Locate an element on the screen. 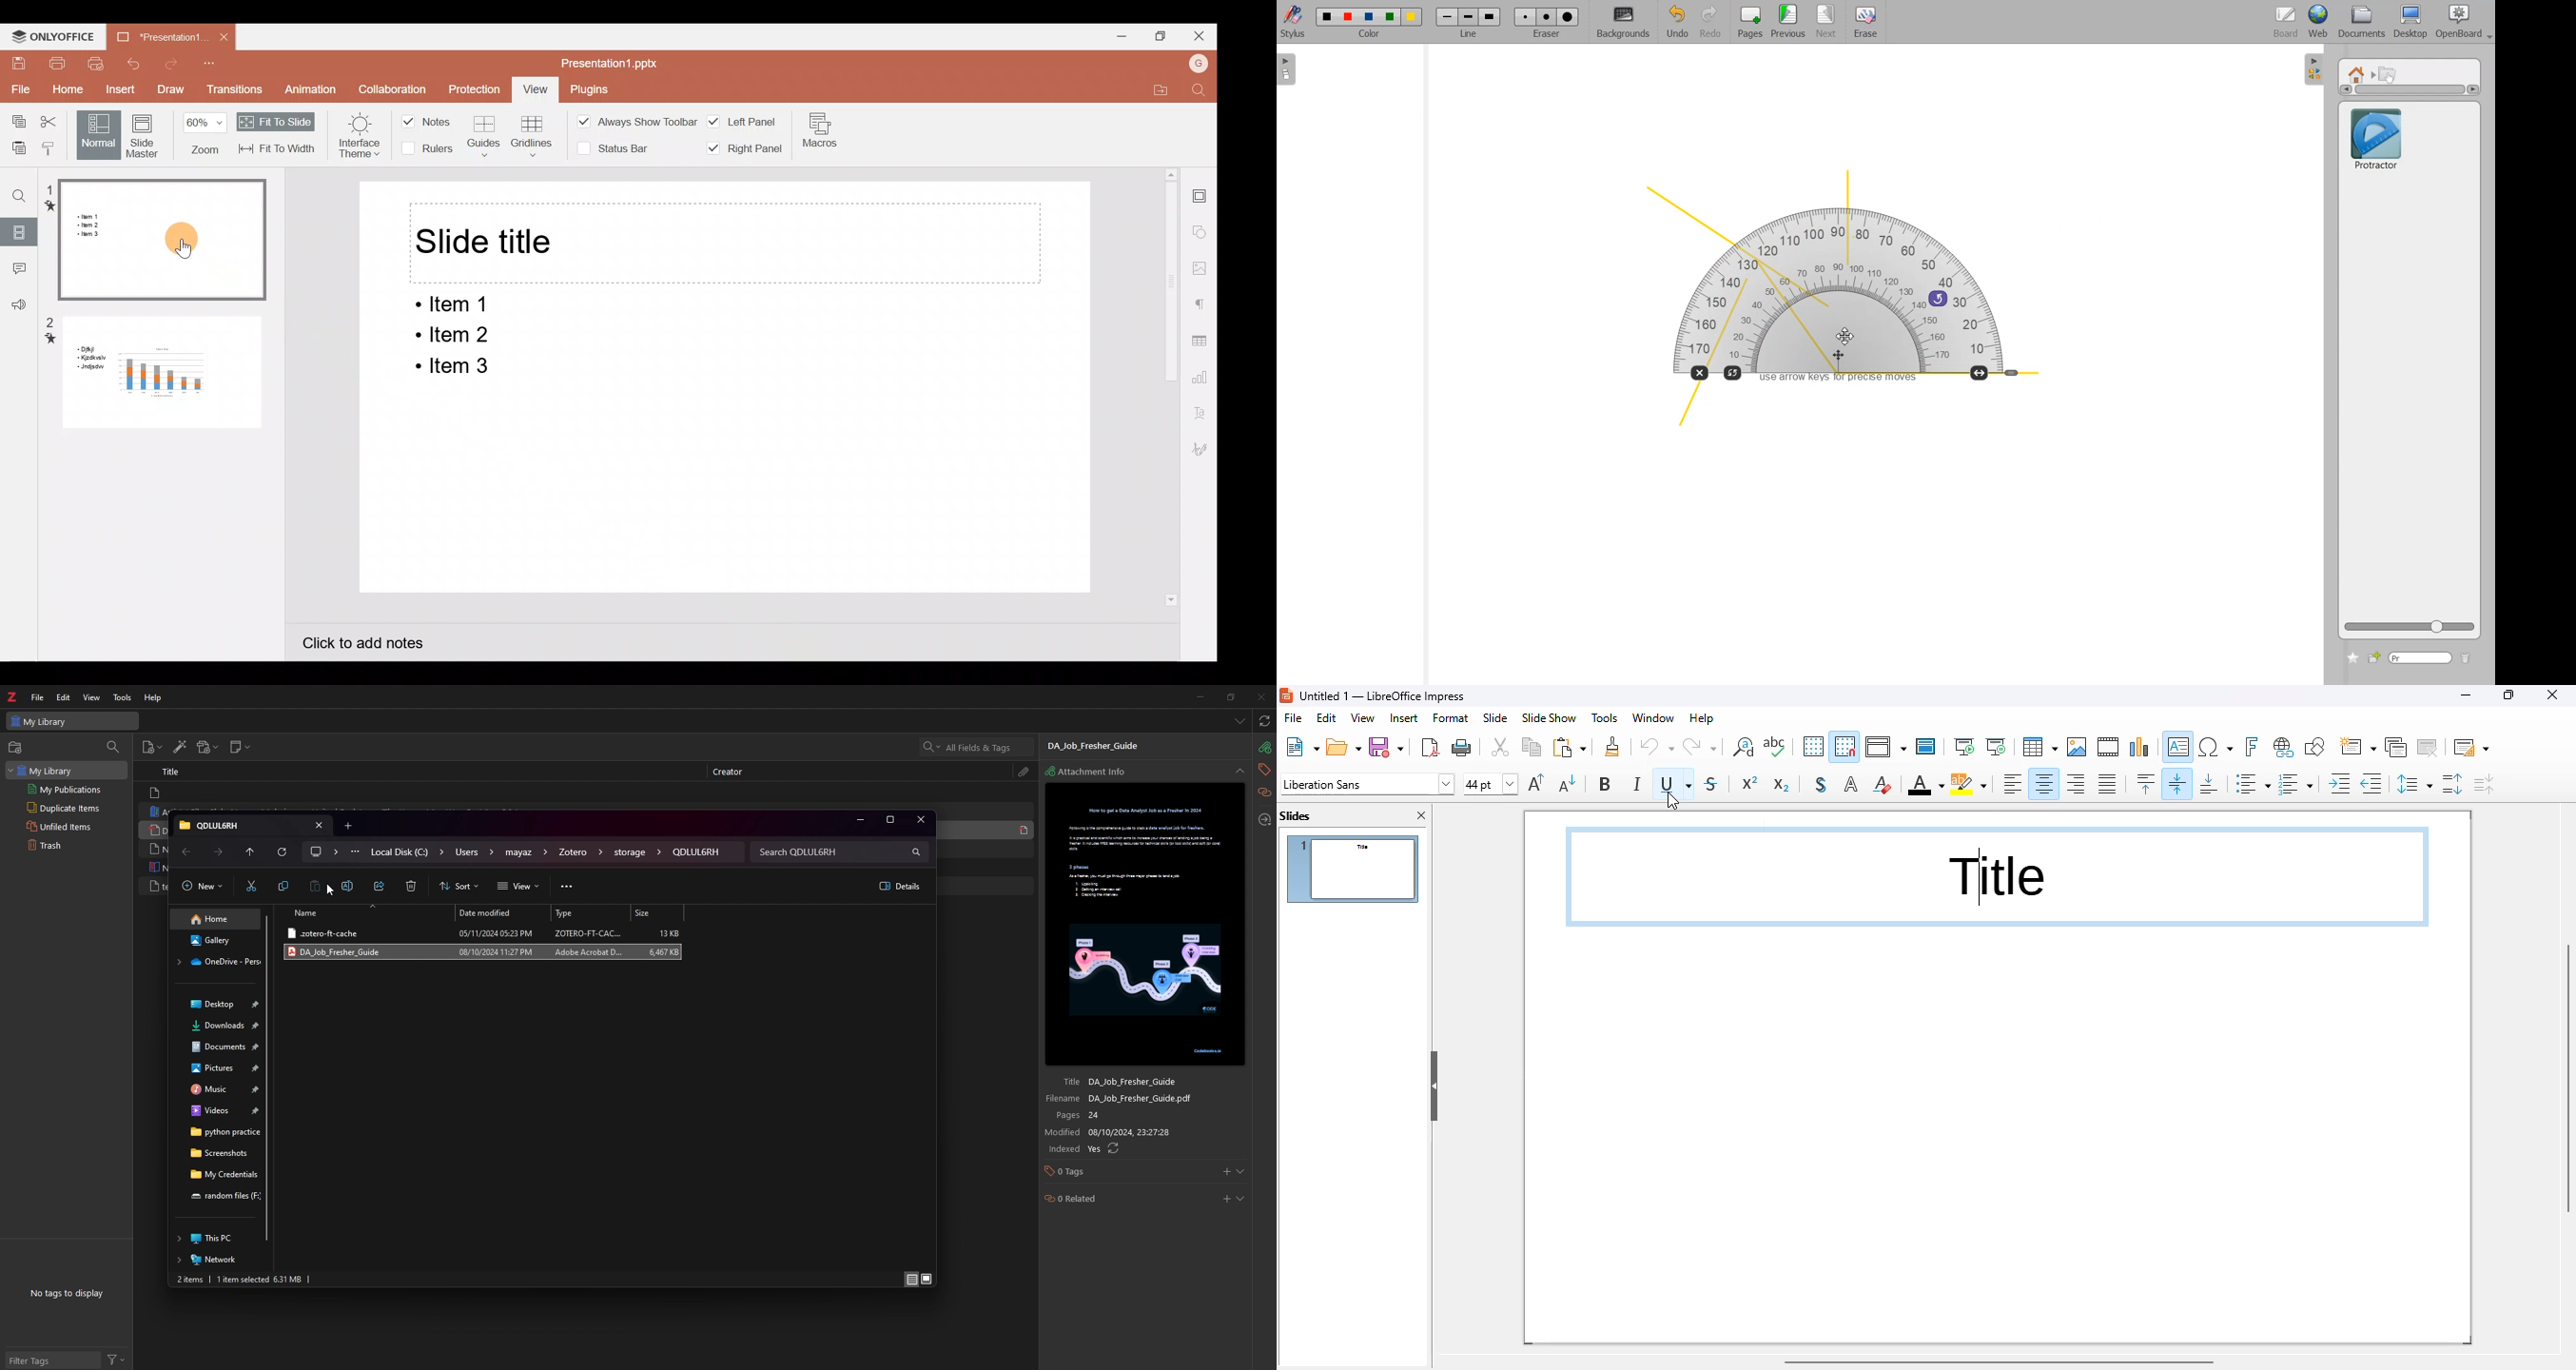  new note is located at coordinates (241, 747).